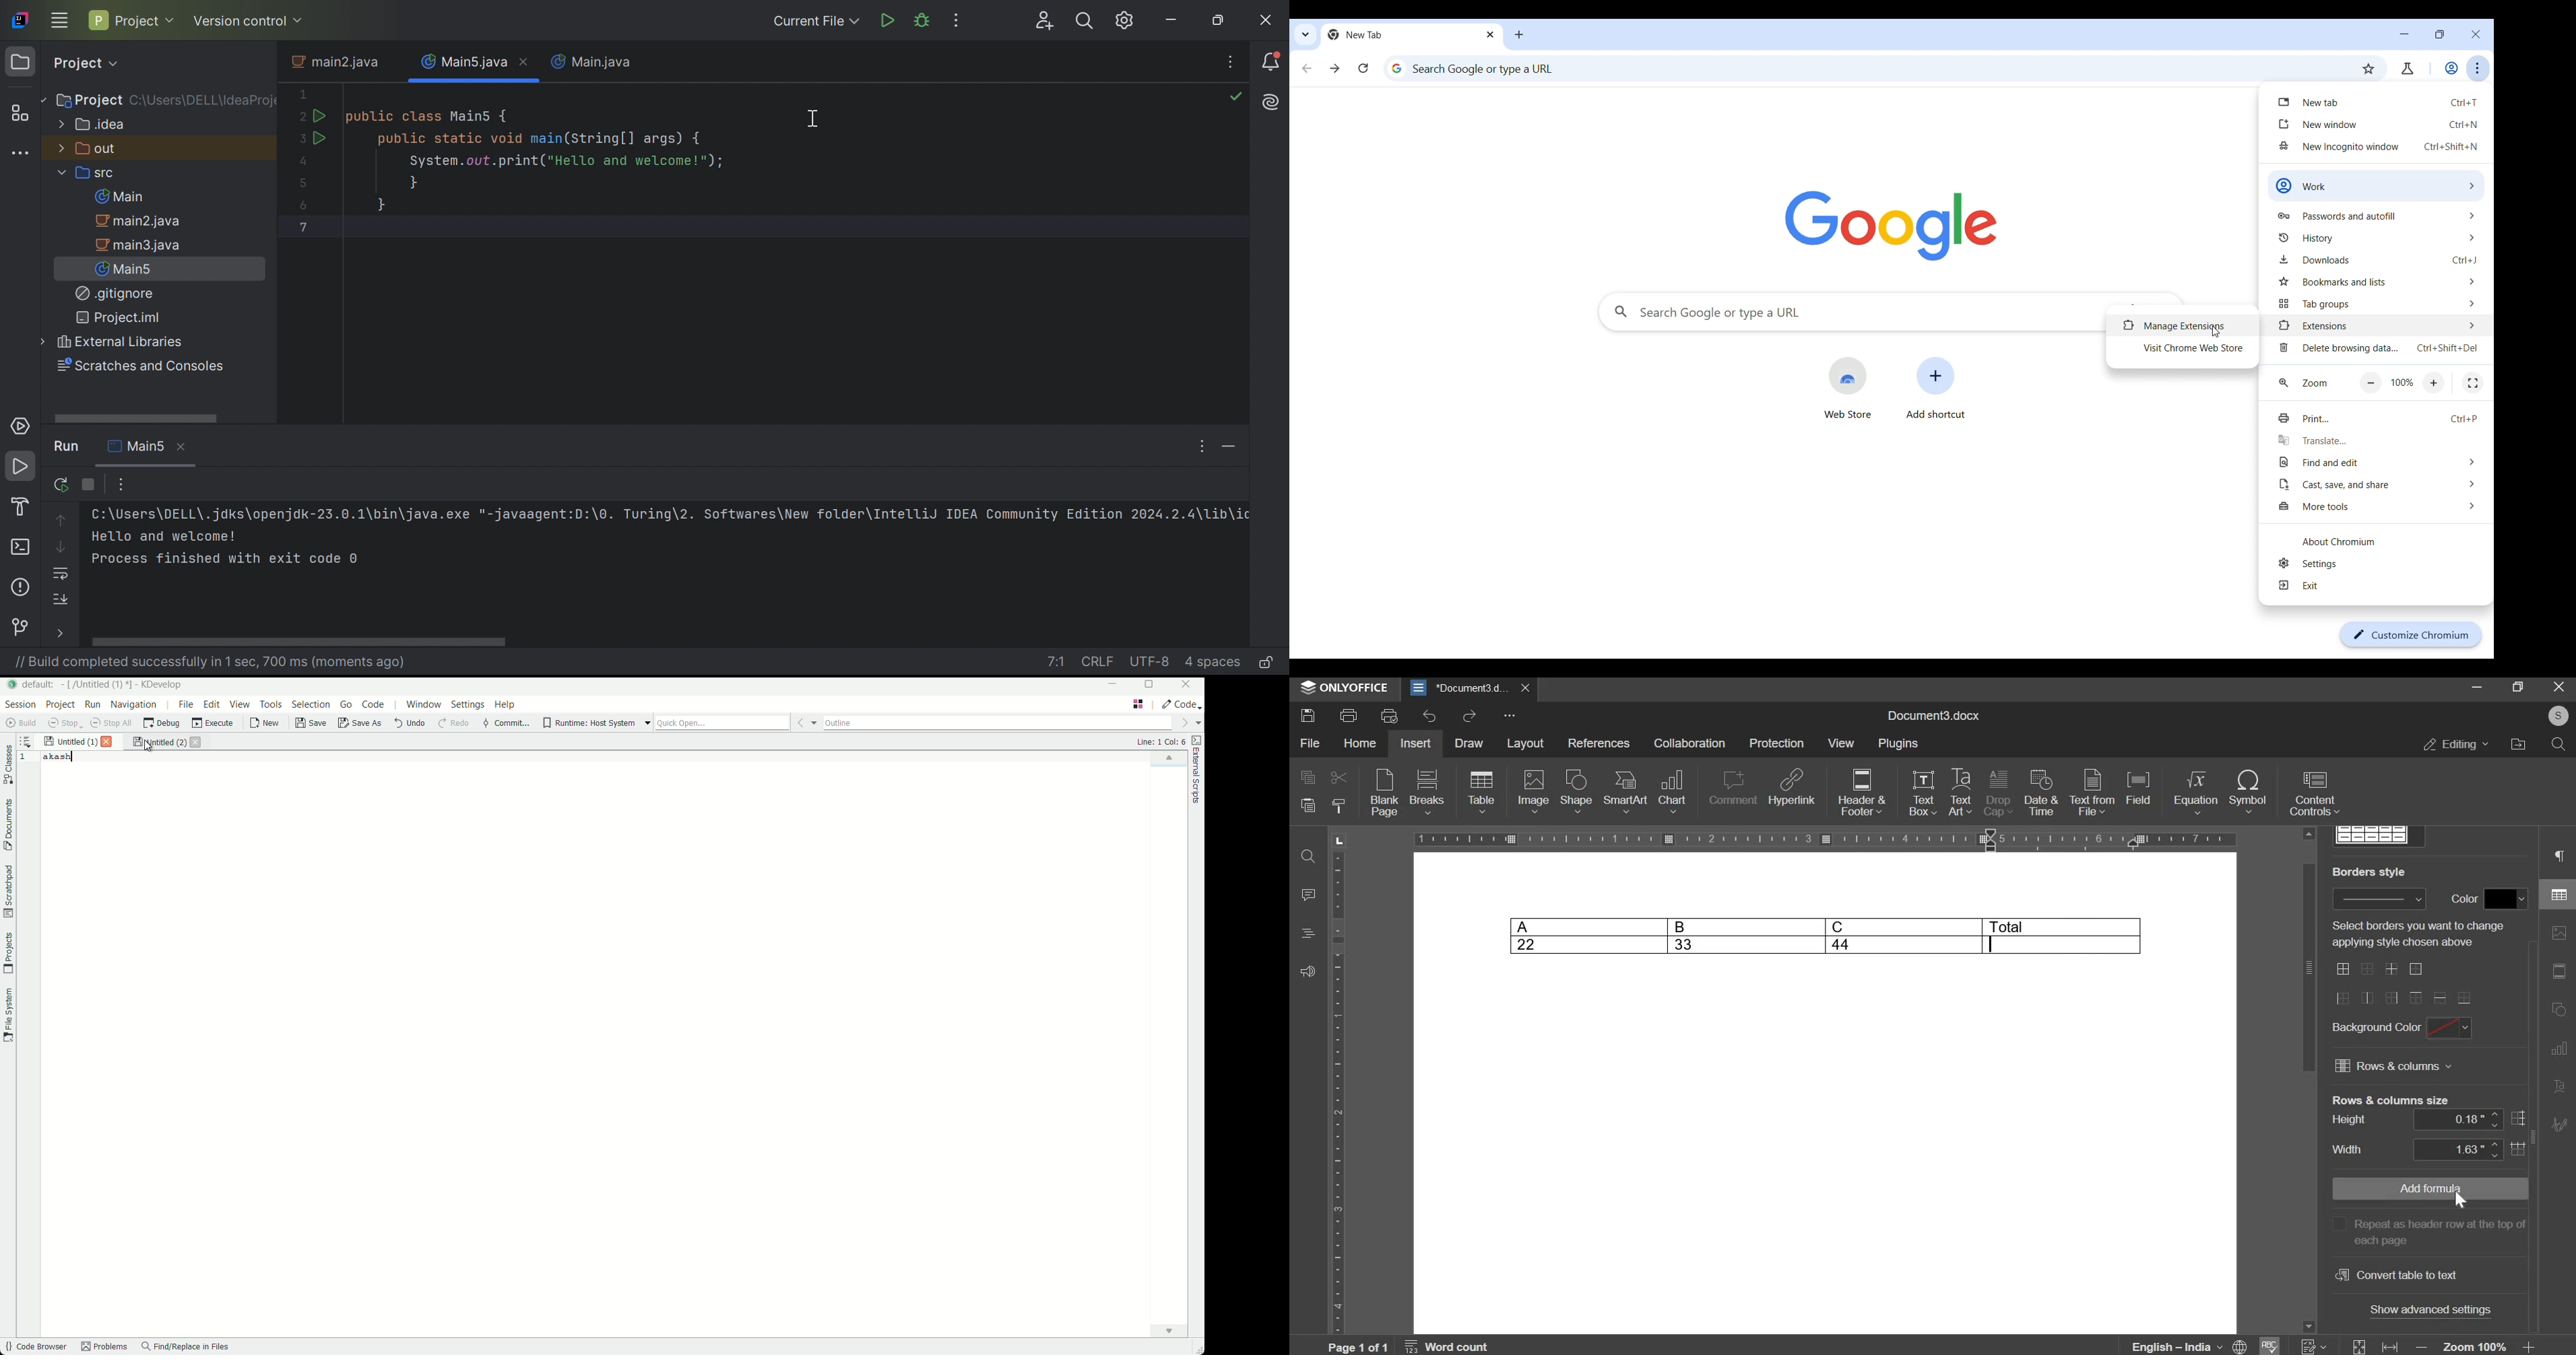  What do you see at coordinates (2559, 689) in the screenshot?
I see `exit` at bounding box center [2559, 689].